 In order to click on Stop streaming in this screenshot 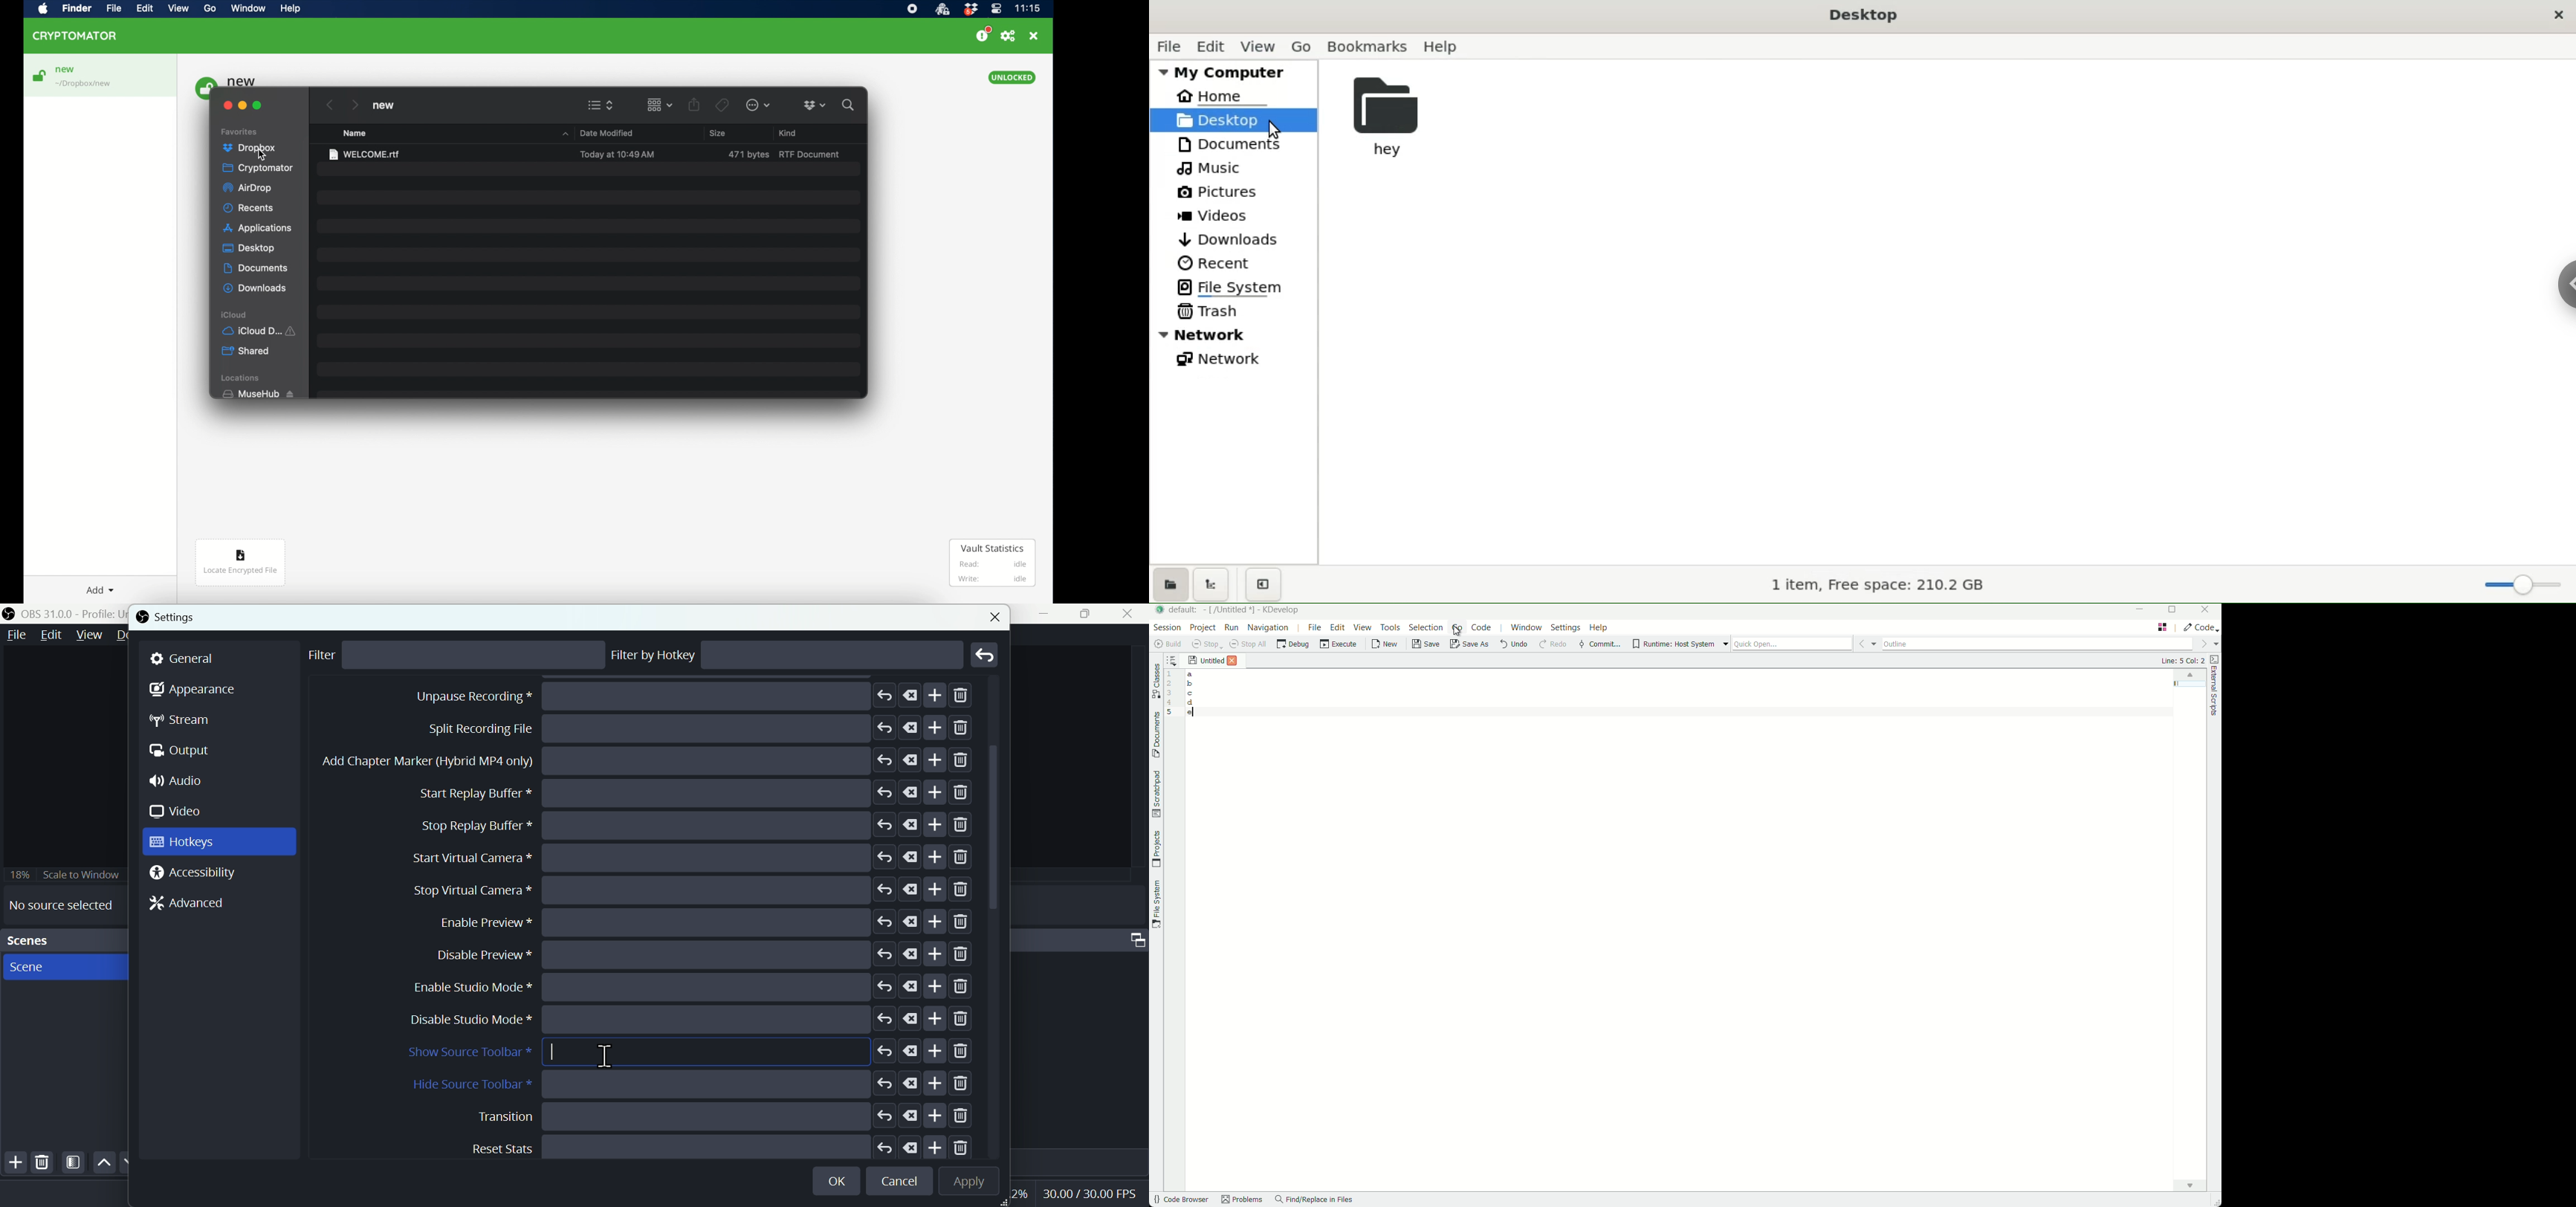, I will do `click(664, 697)`.